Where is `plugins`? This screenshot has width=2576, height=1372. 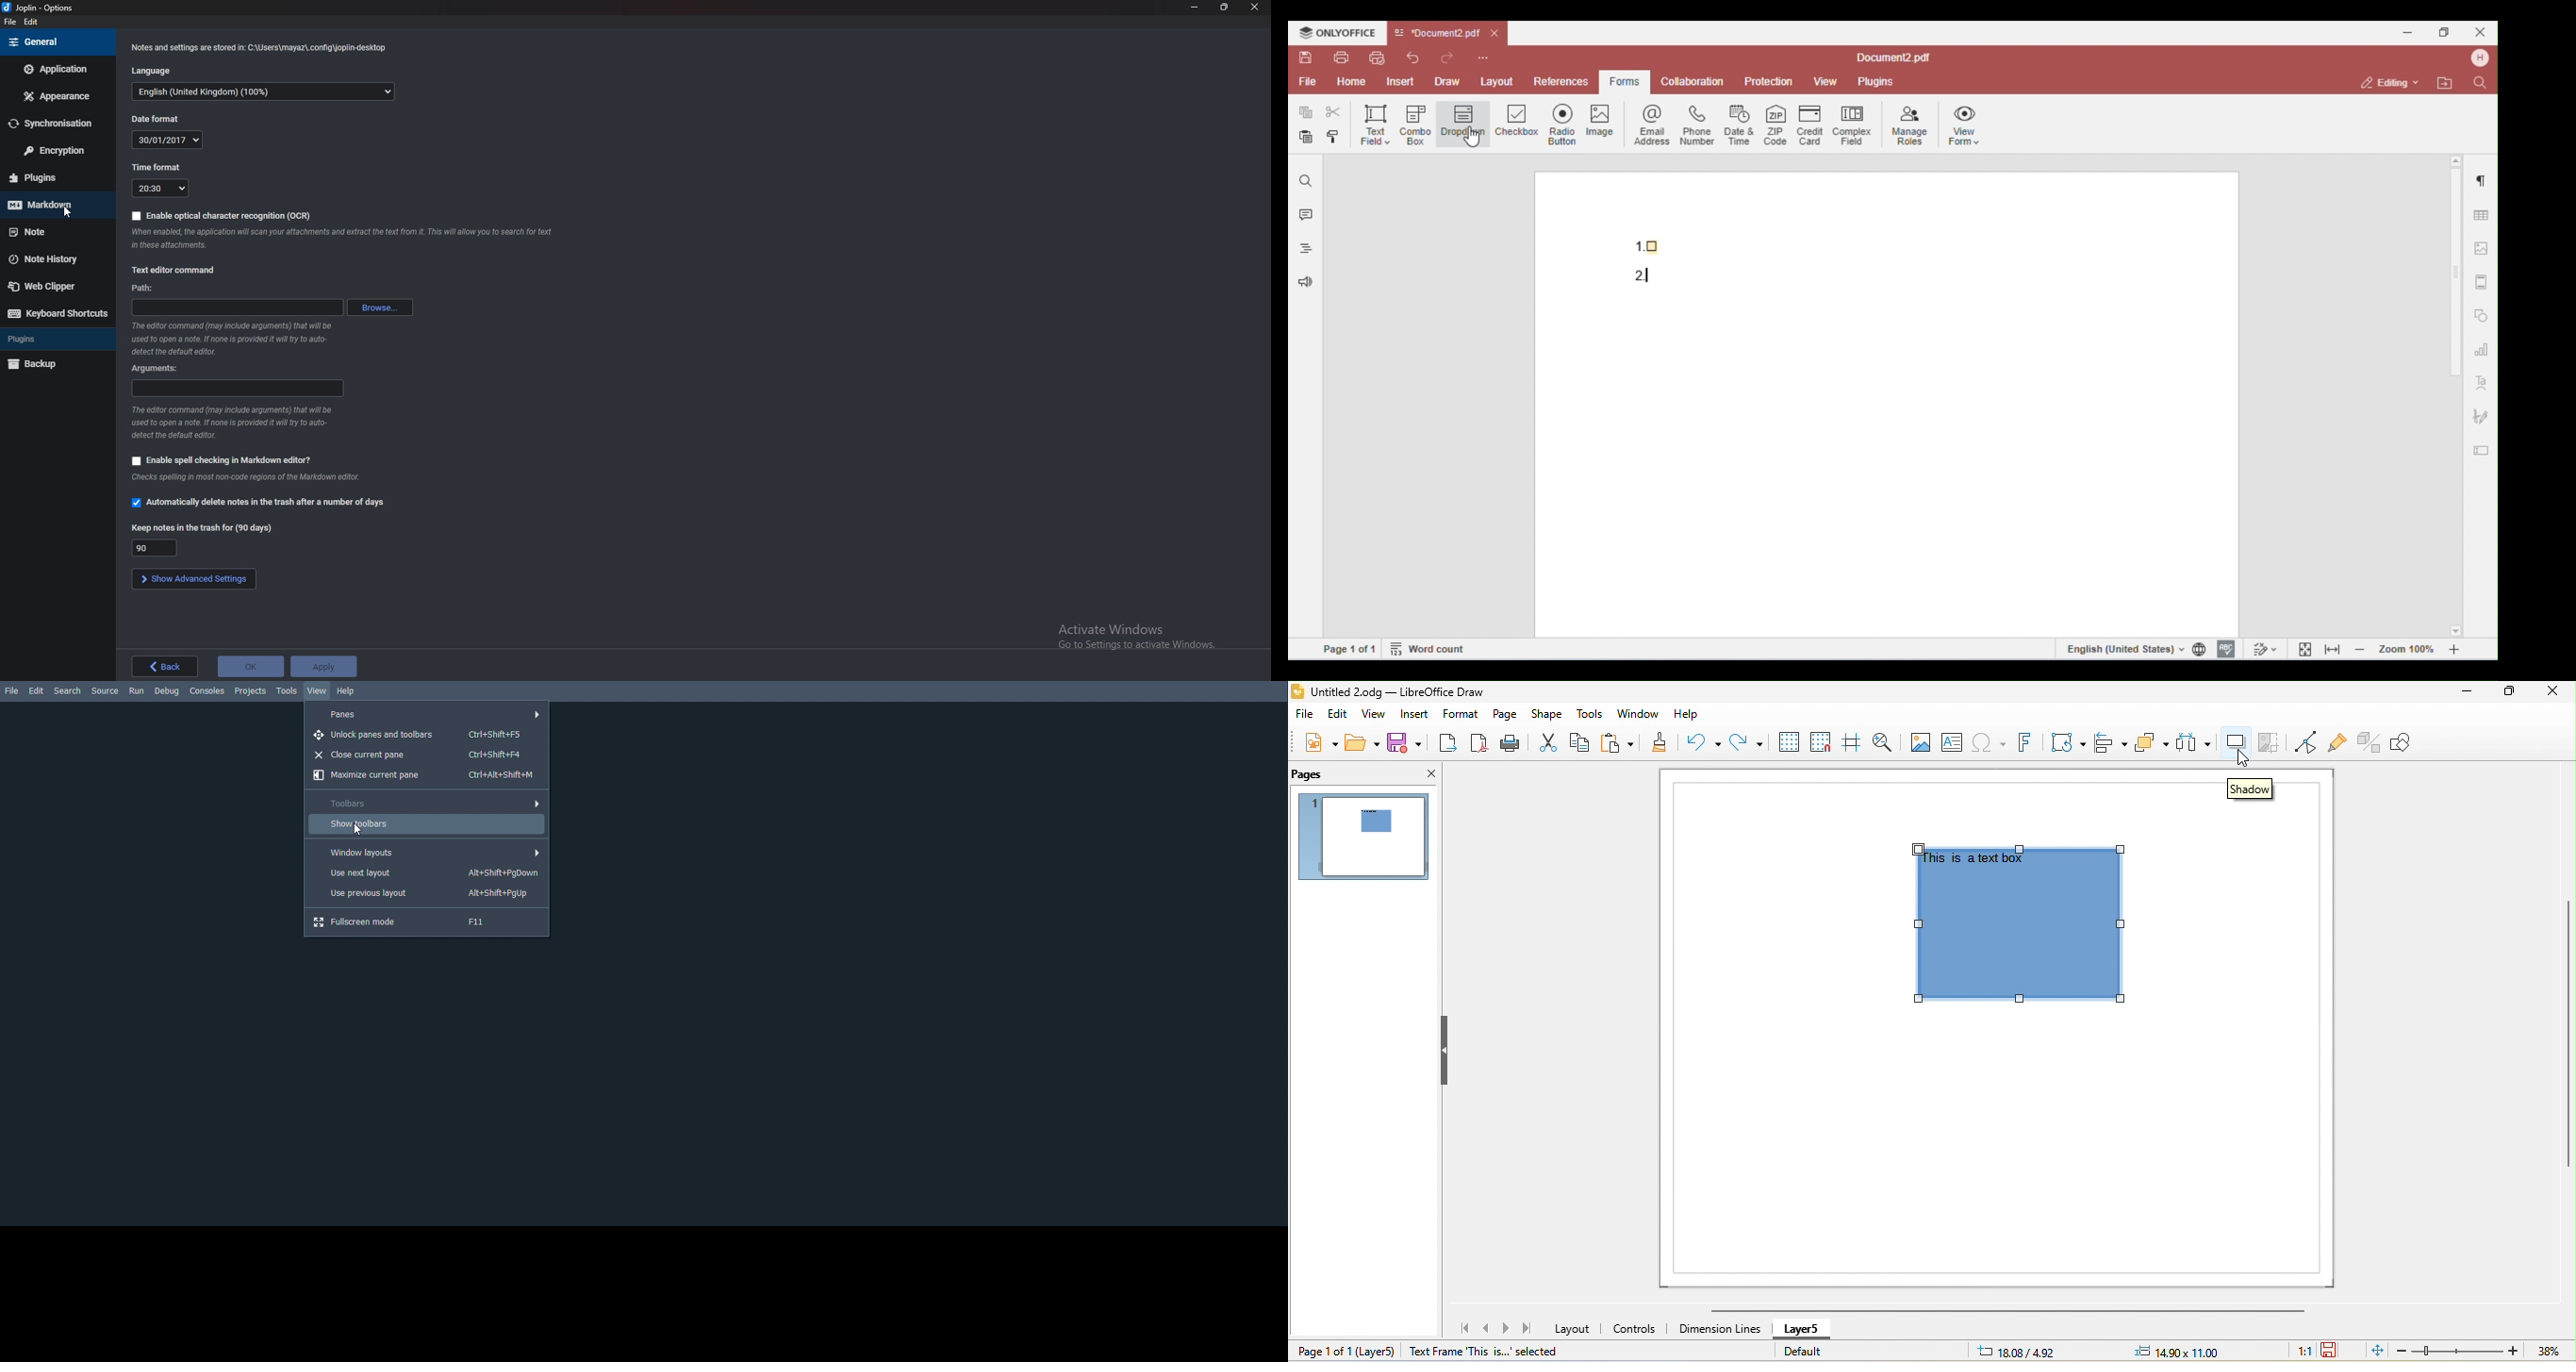
plugins is located at coordinates (48, 178).